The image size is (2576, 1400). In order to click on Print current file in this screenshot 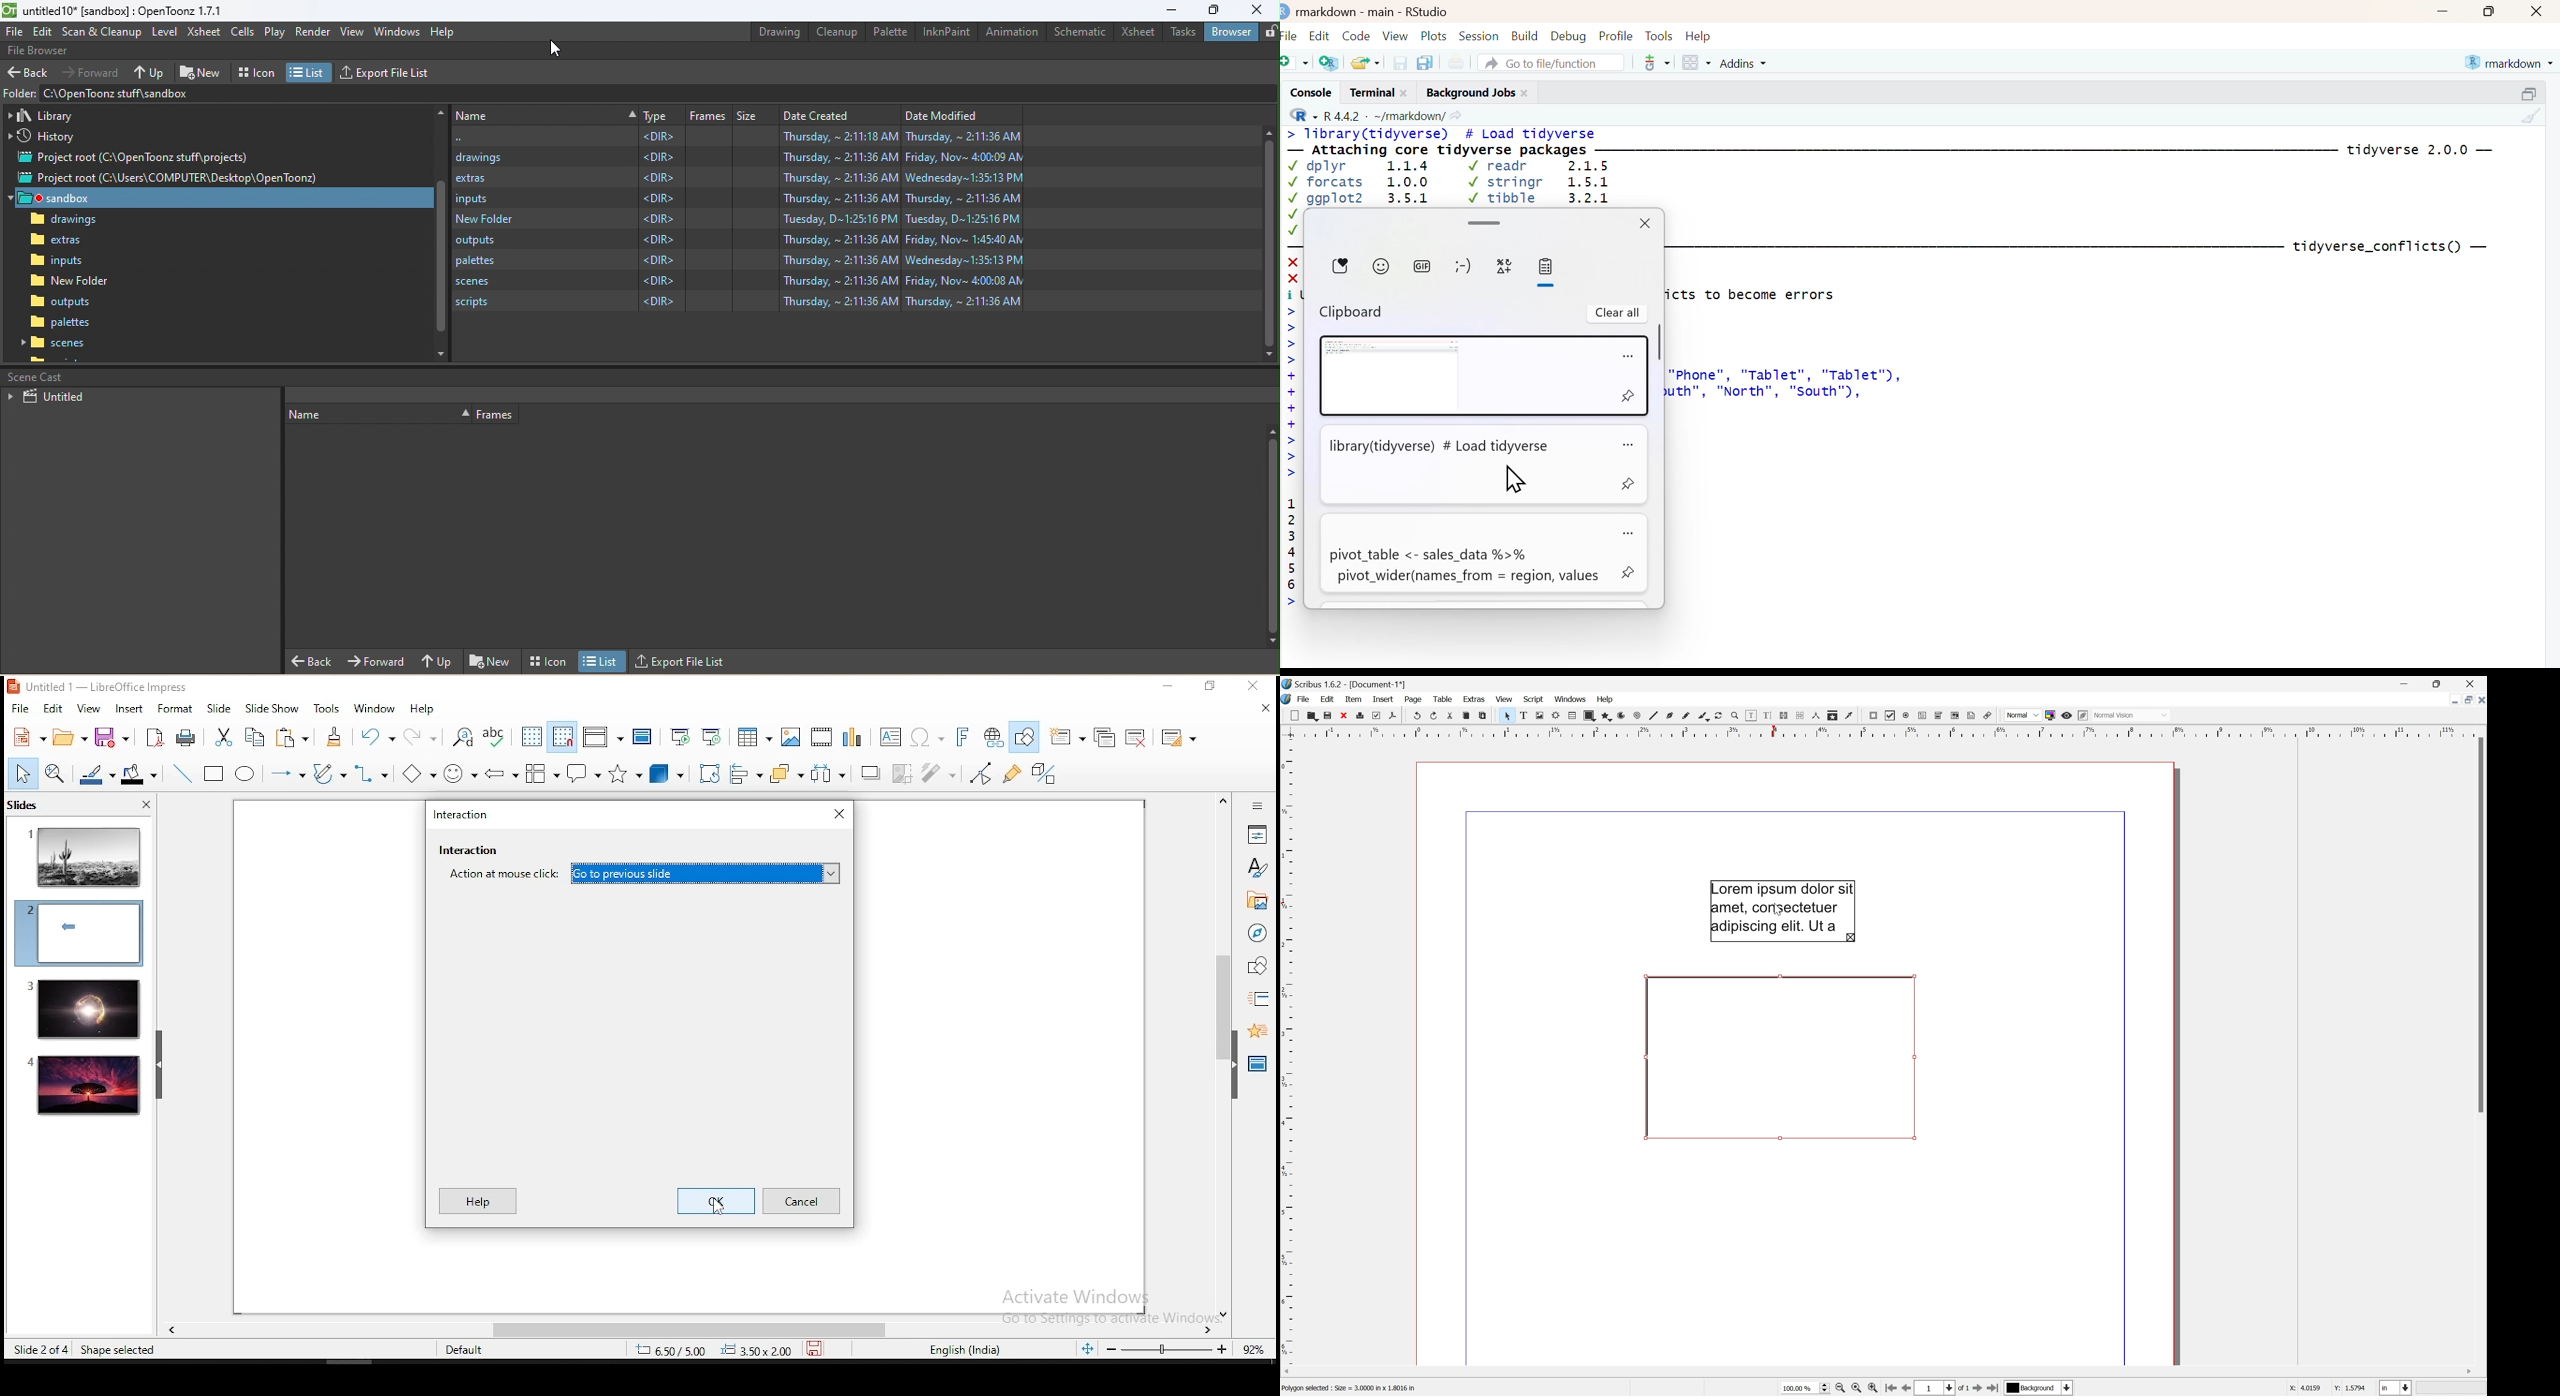, I will do `click(1456, 62)`.